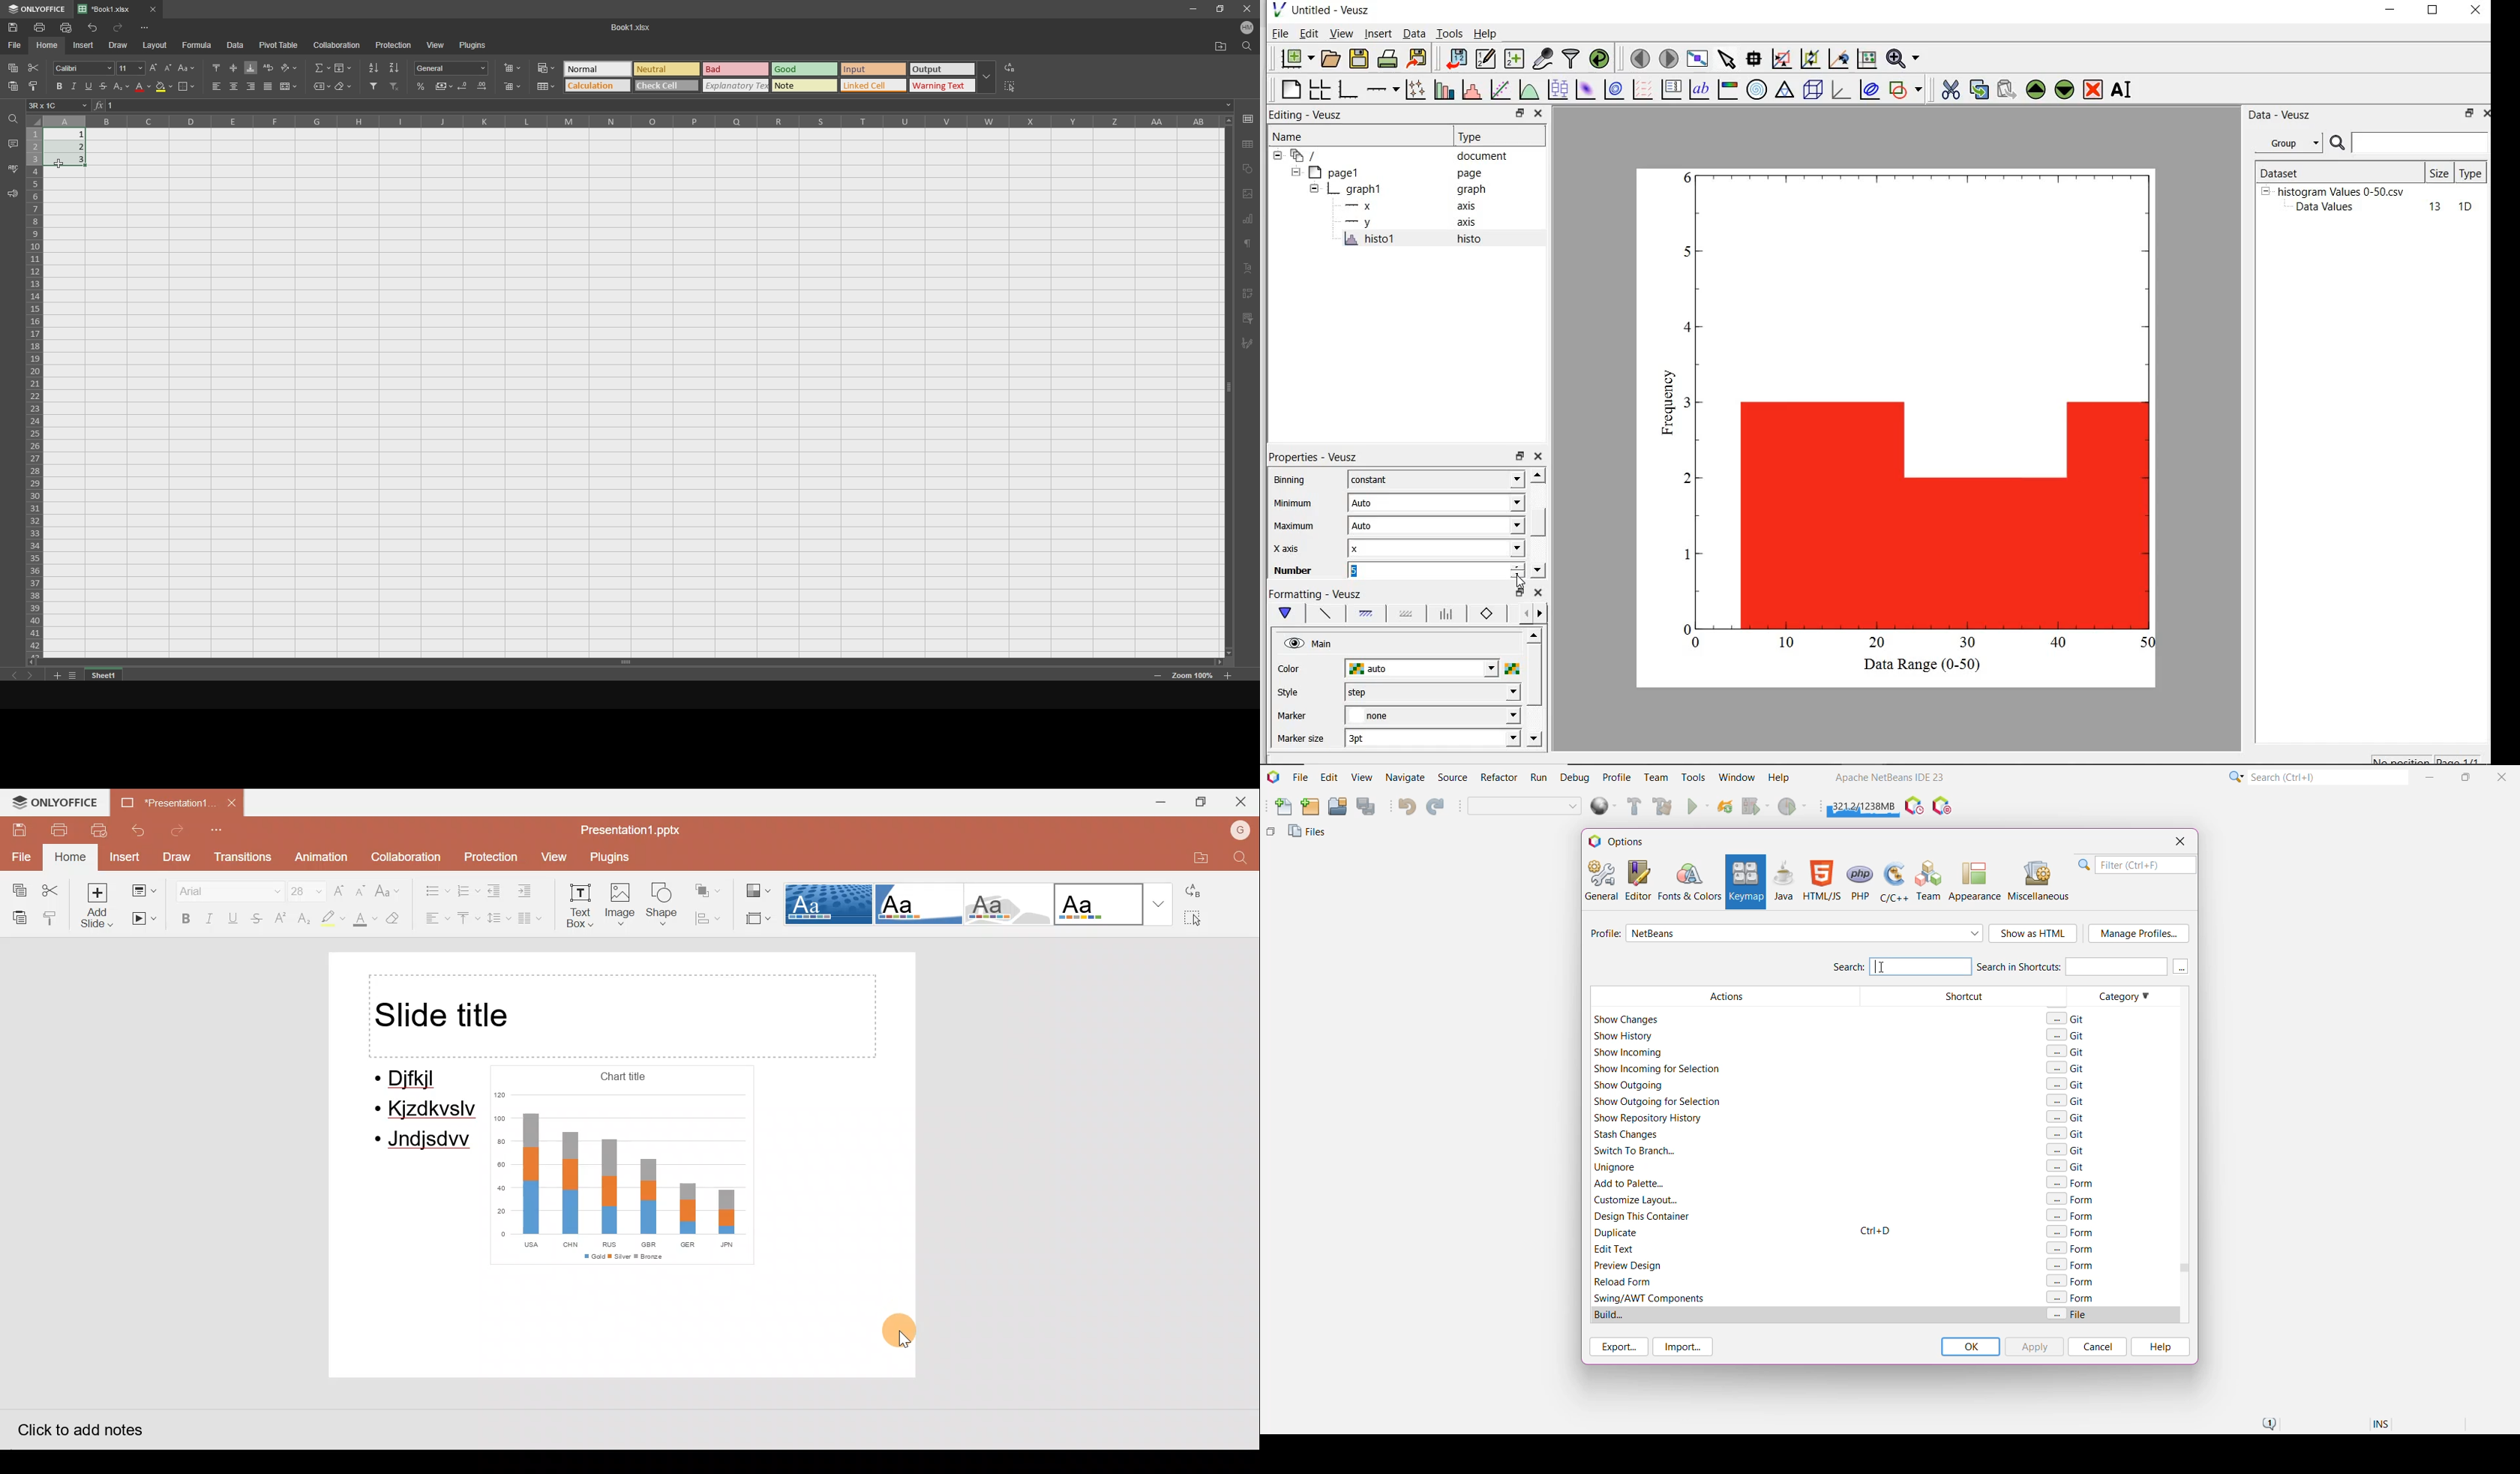 This screenshot has height=1484, width=2520. I want to click on Redo, so click(178, 830).